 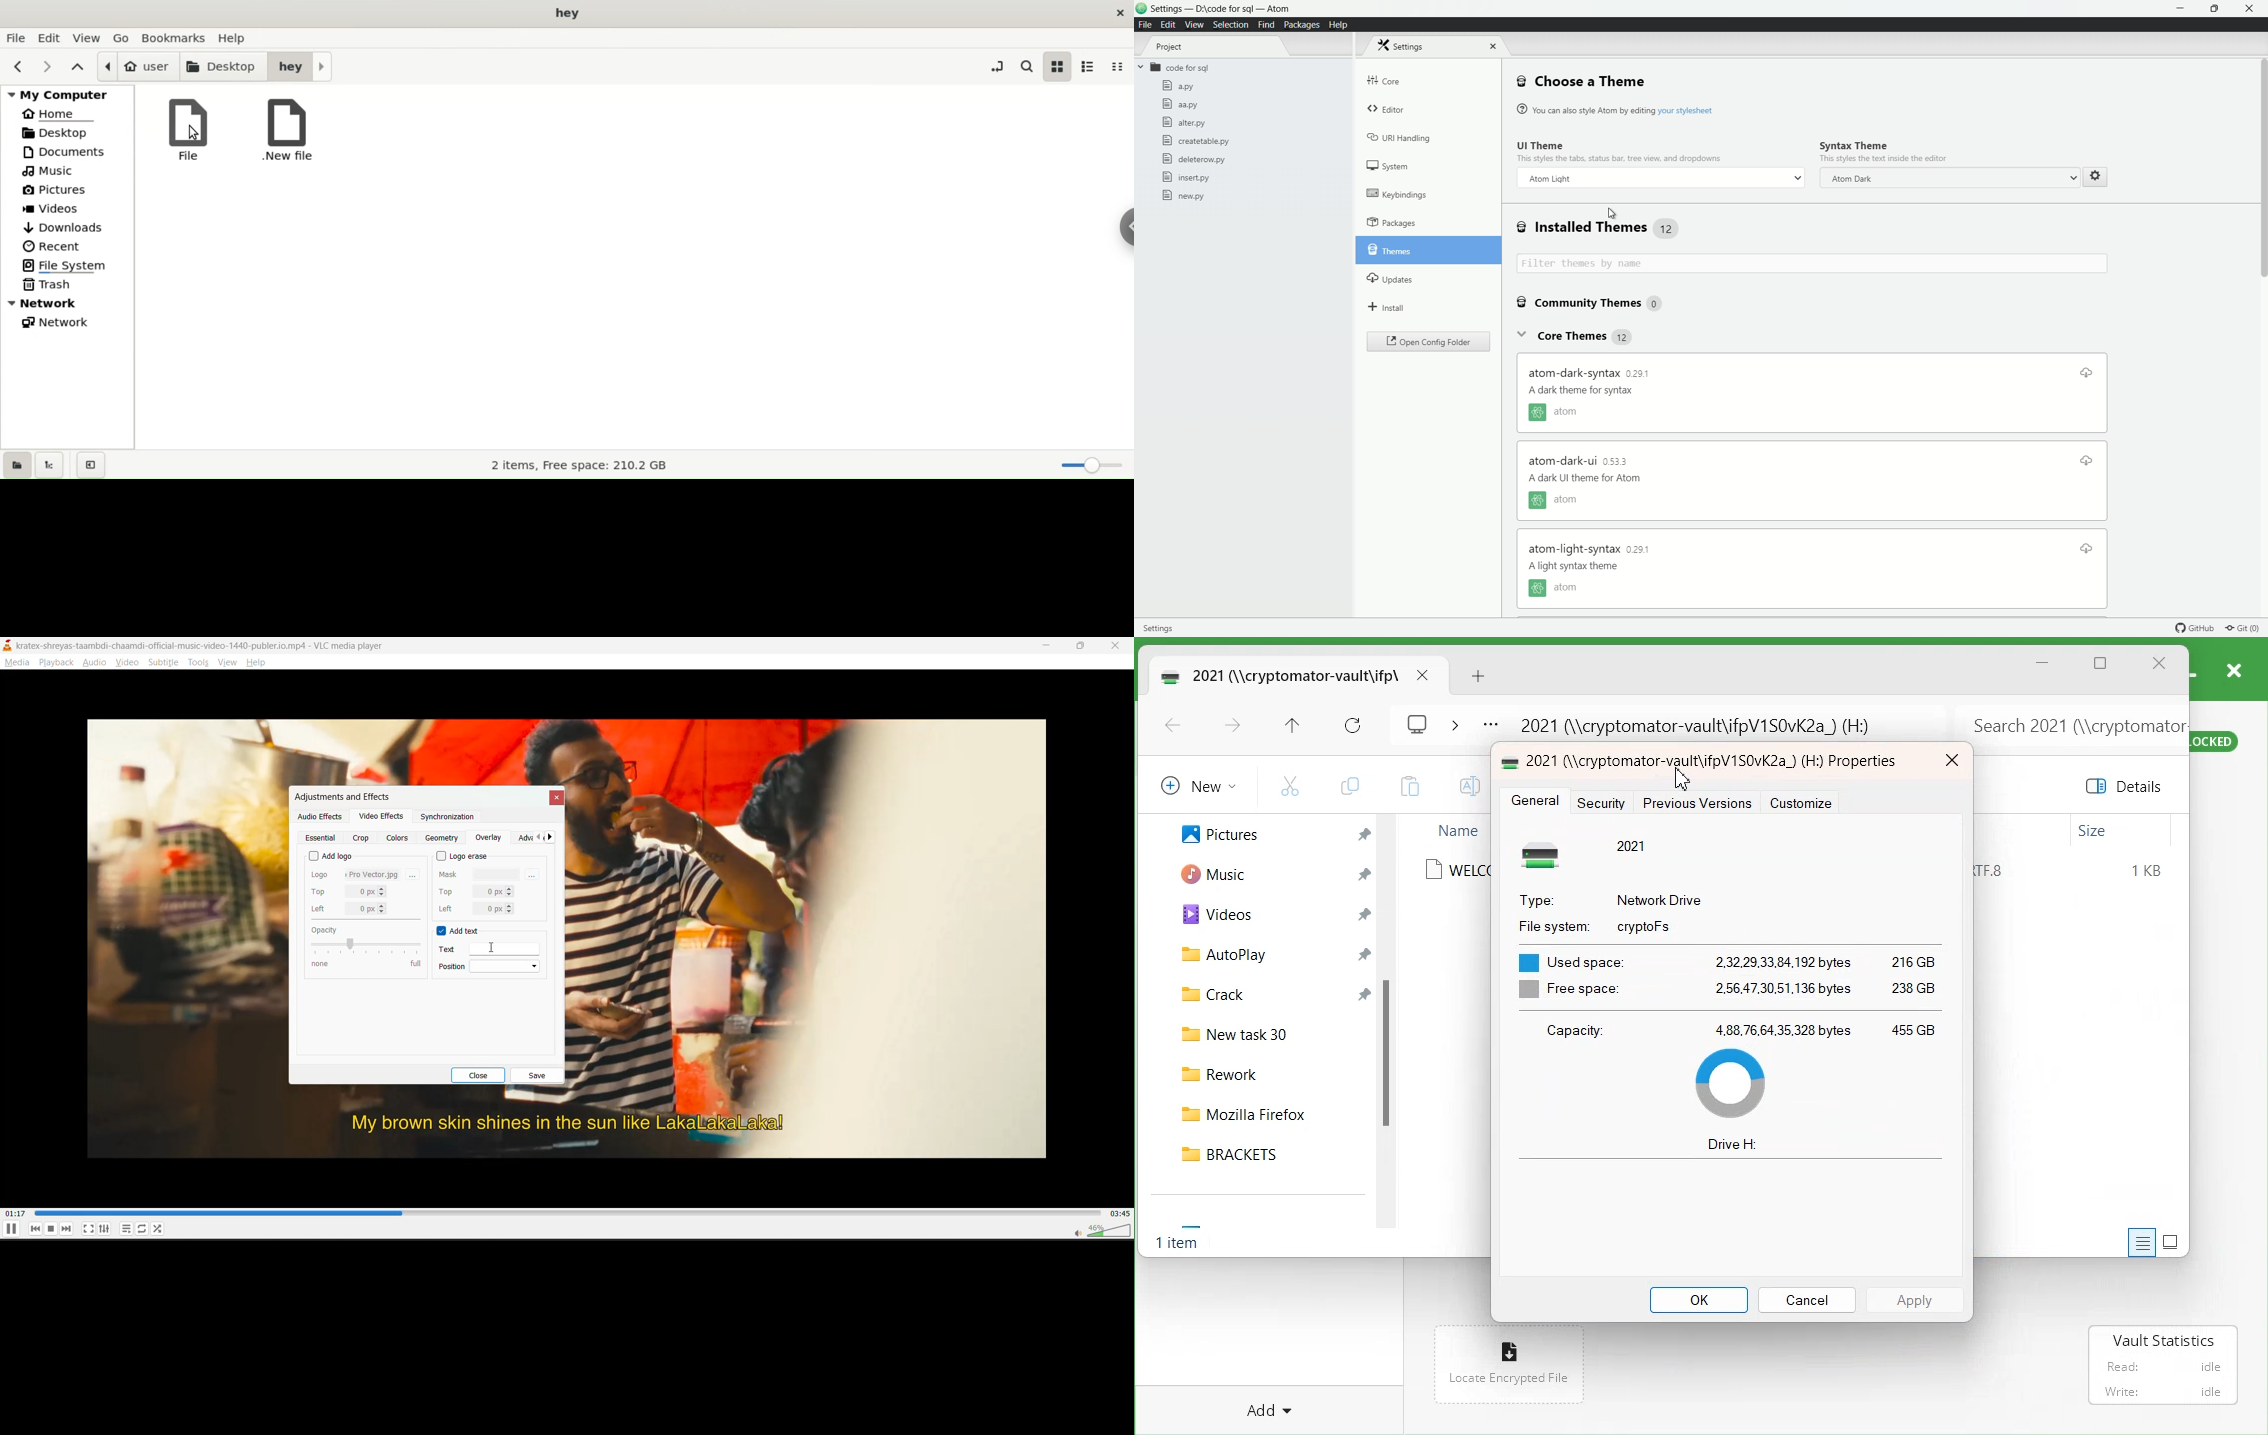 What do you see at coordinates (361, 838) in the screenshot?
I see `crop` at bounding box center [361, 838].